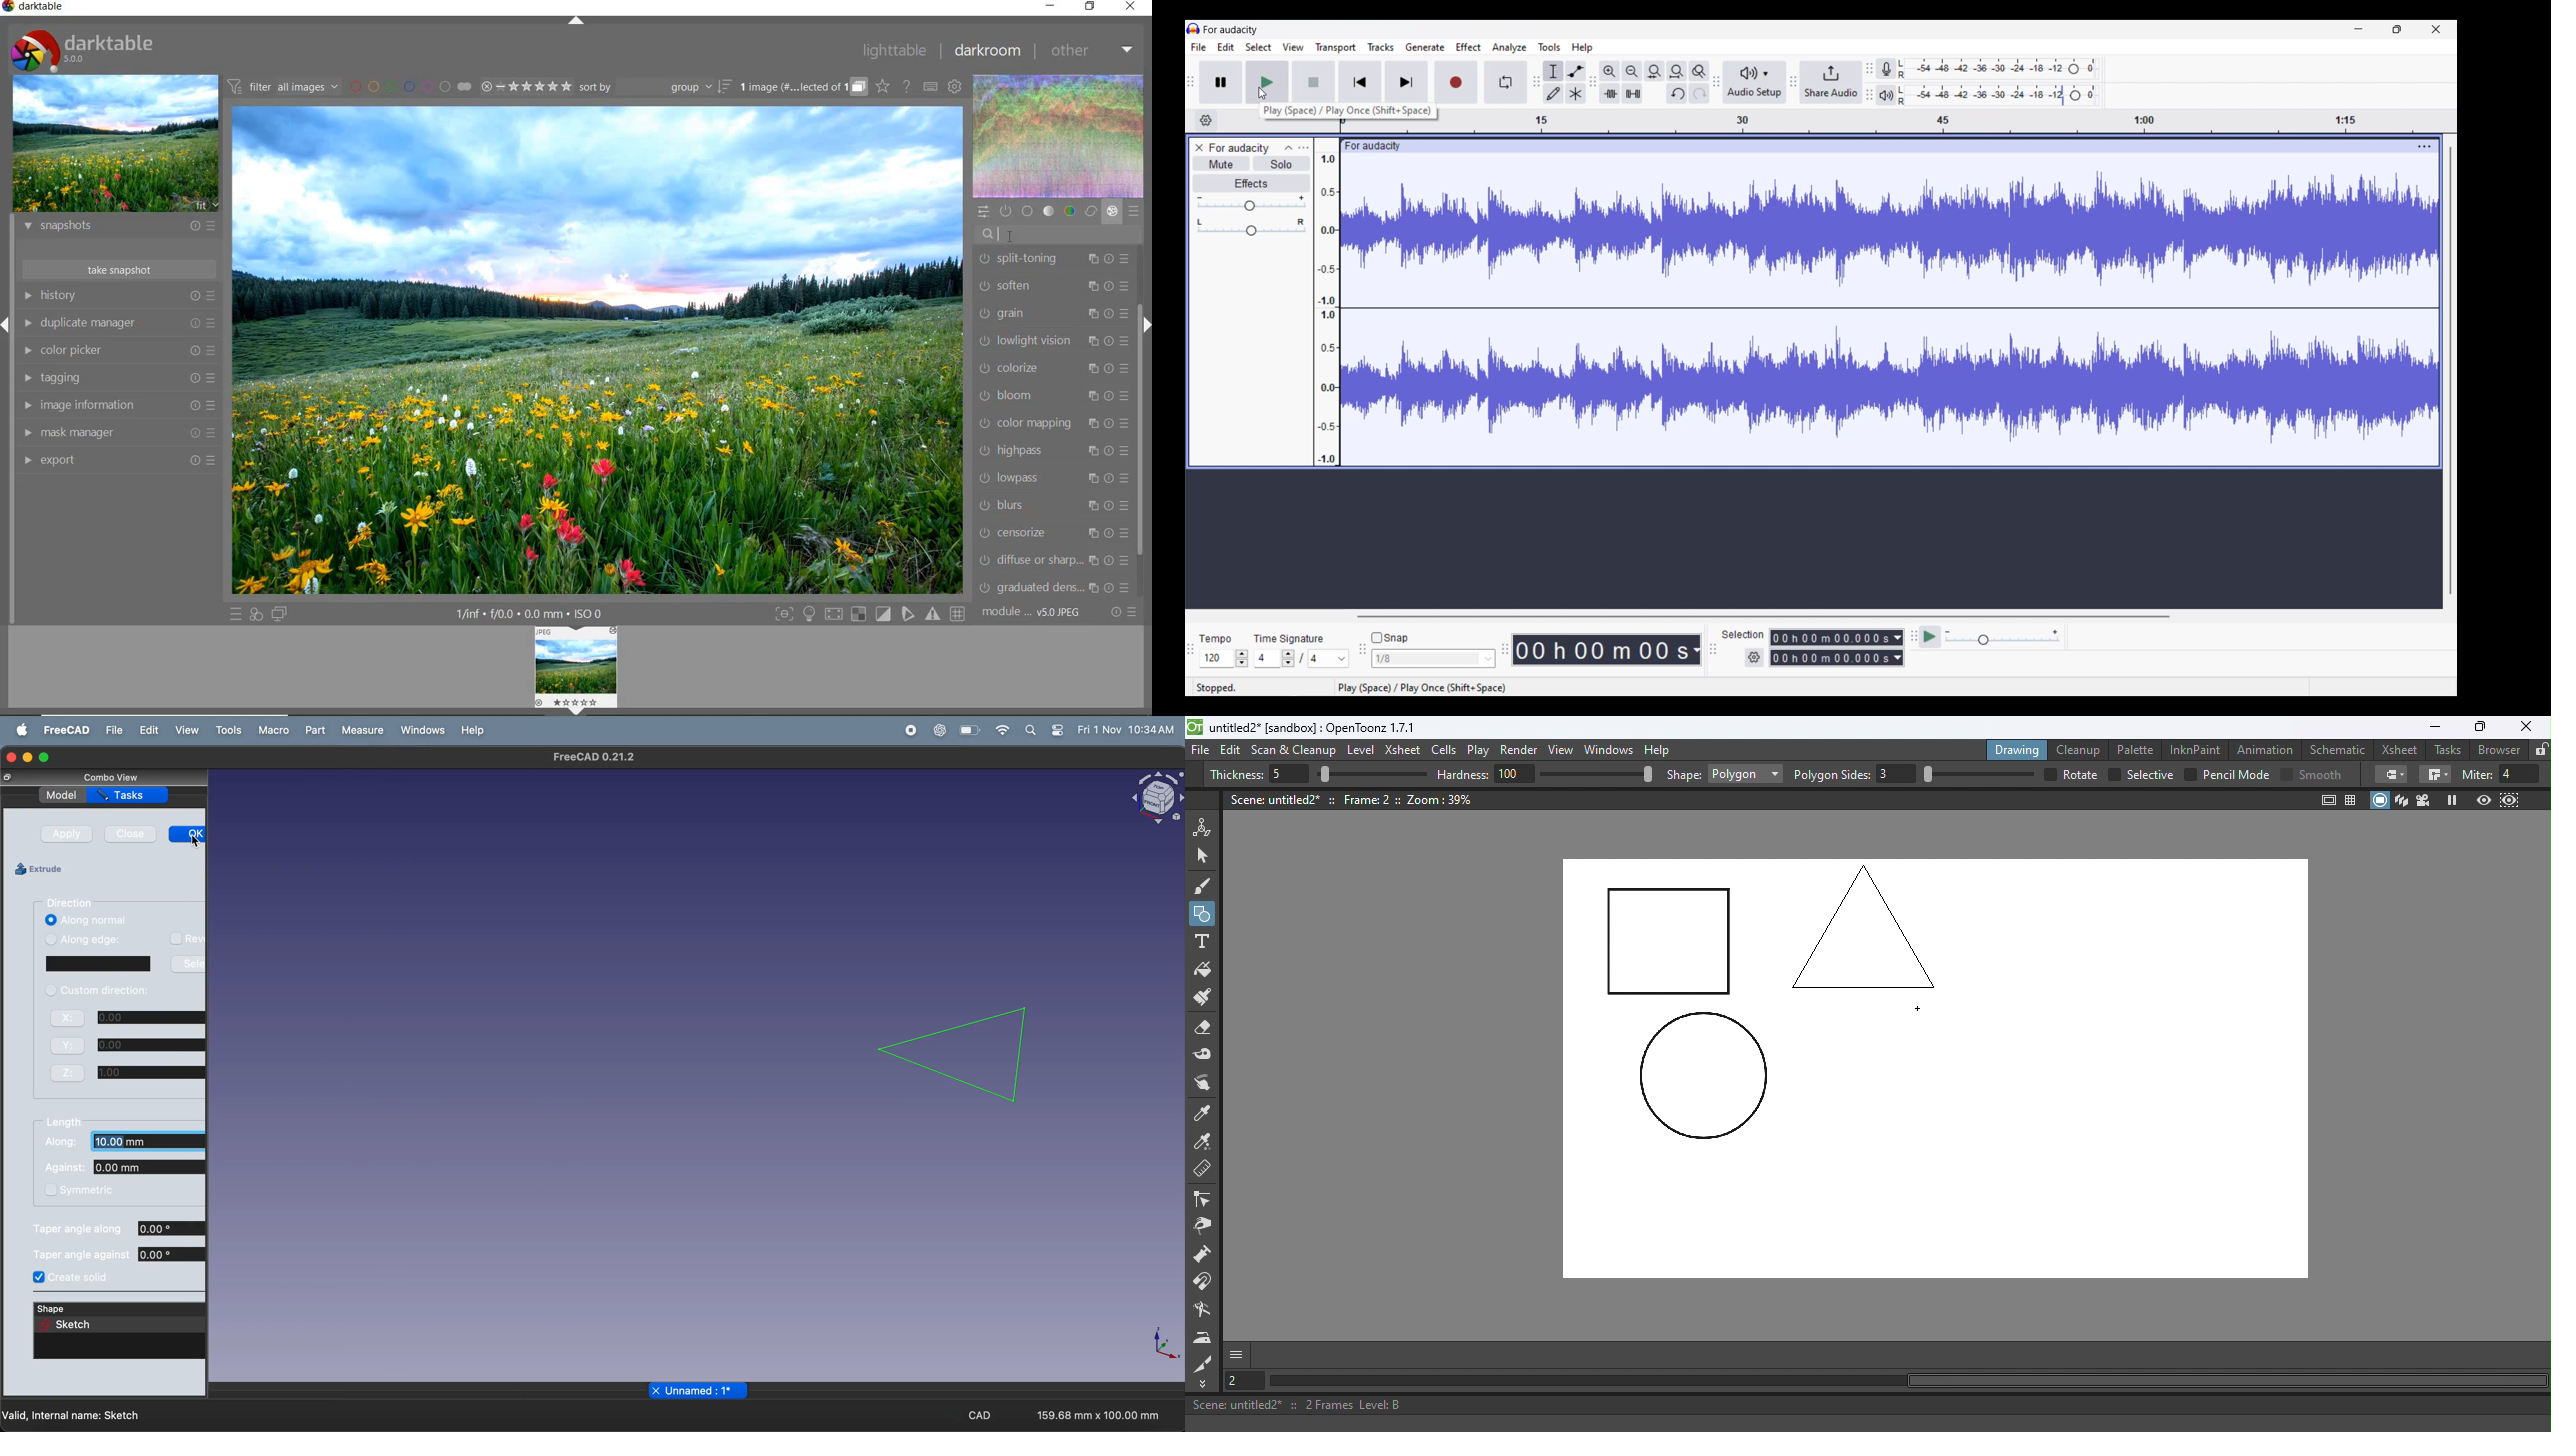 This screenshot has width=2576, height=1456. I want to click on effect, so click(1112, 212).